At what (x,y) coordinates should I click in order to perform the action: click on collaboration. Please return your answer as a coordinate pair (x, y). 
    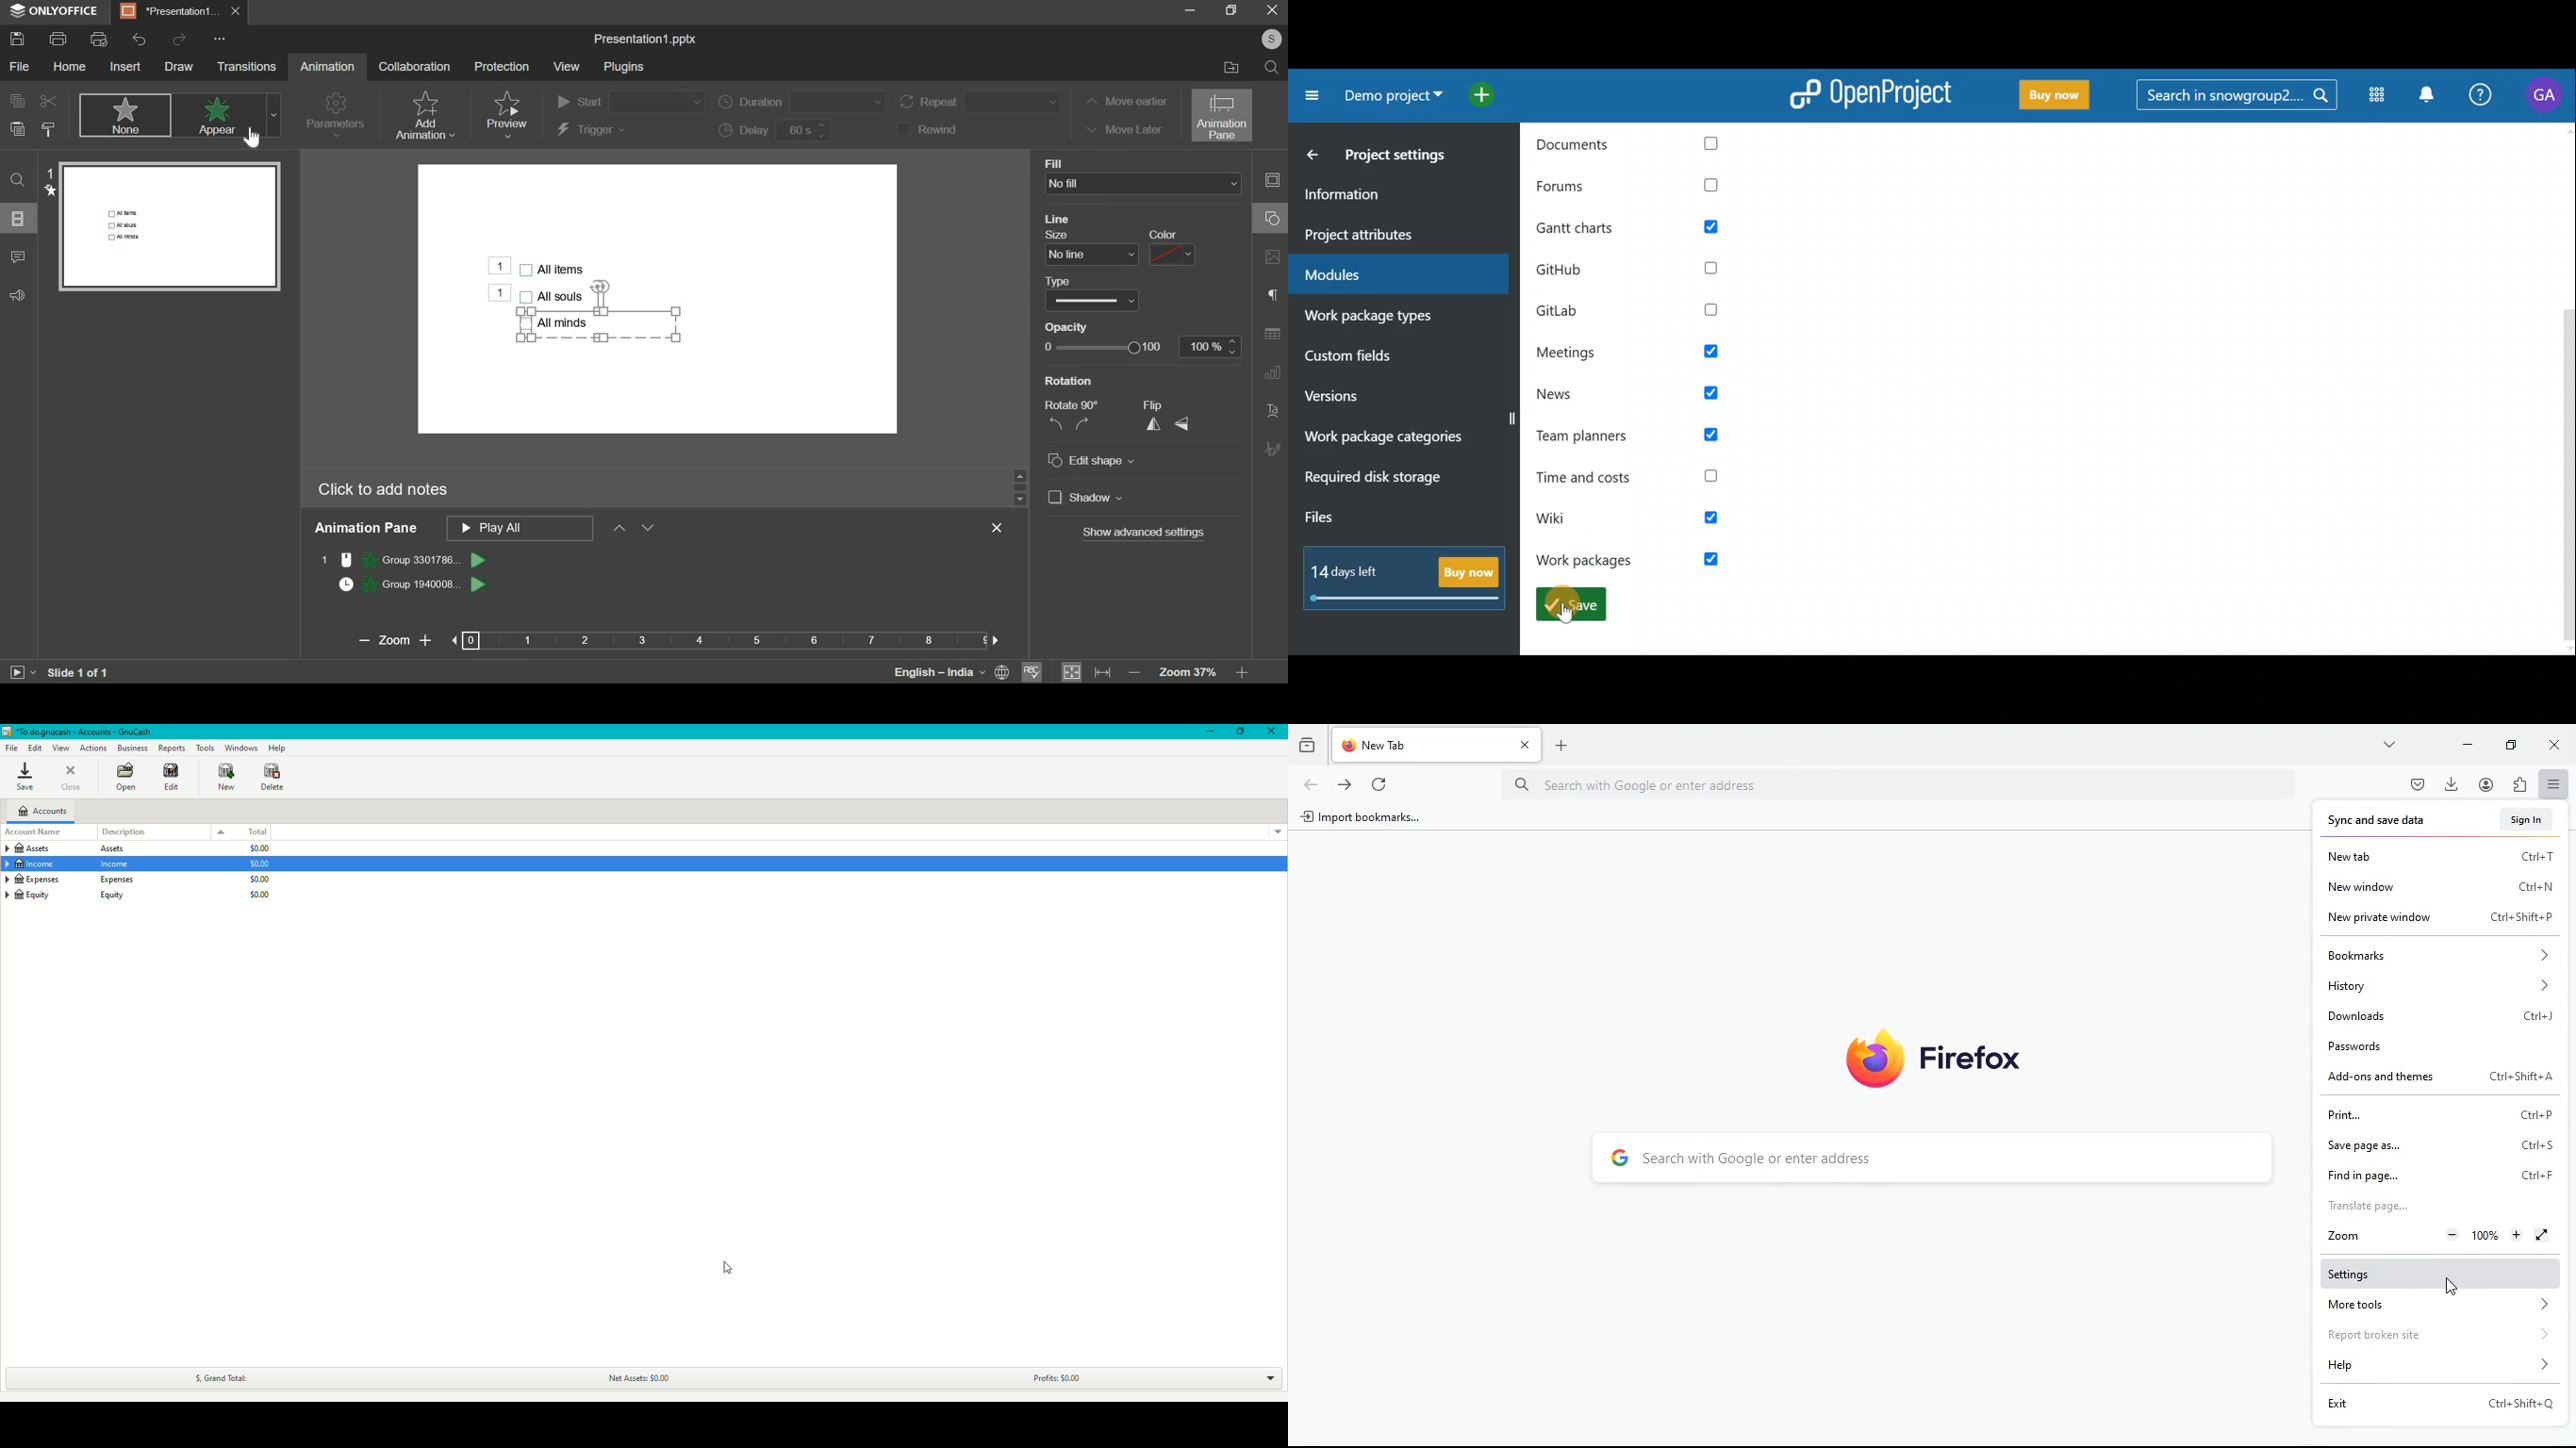
    Looking at the image, I should click on (415, 65).